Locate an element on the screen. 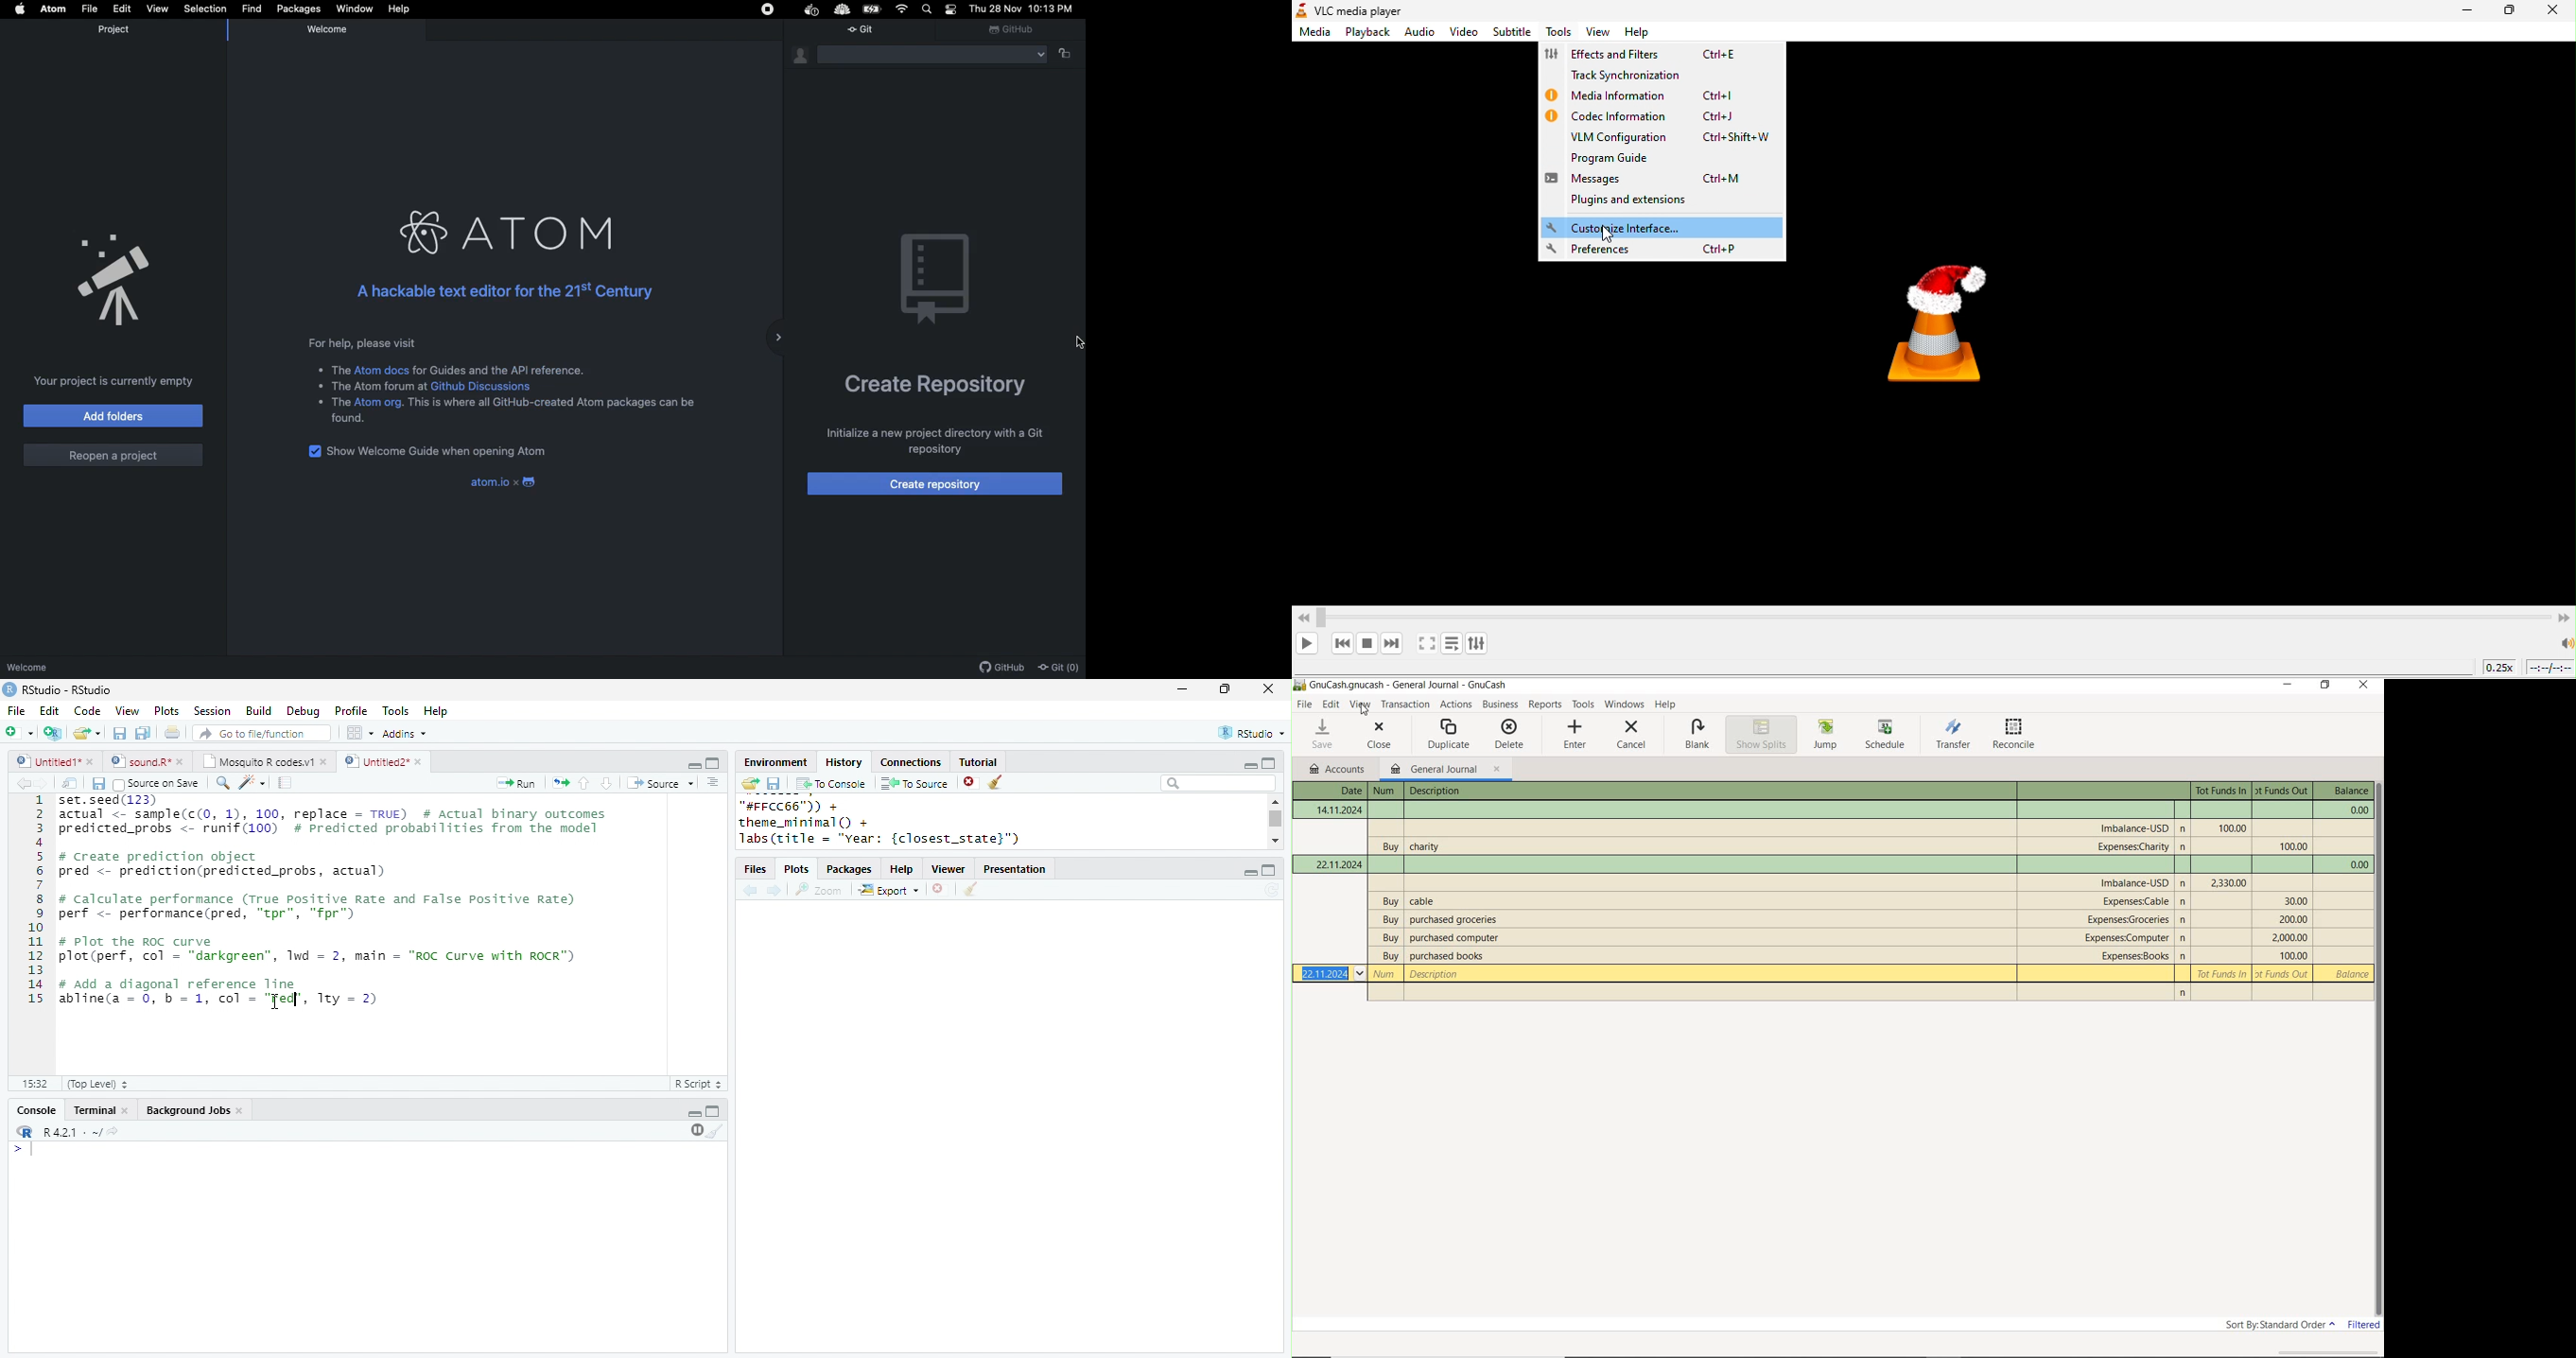 The image size is (2576, 1372). Session is located at coordinates (212, 711).